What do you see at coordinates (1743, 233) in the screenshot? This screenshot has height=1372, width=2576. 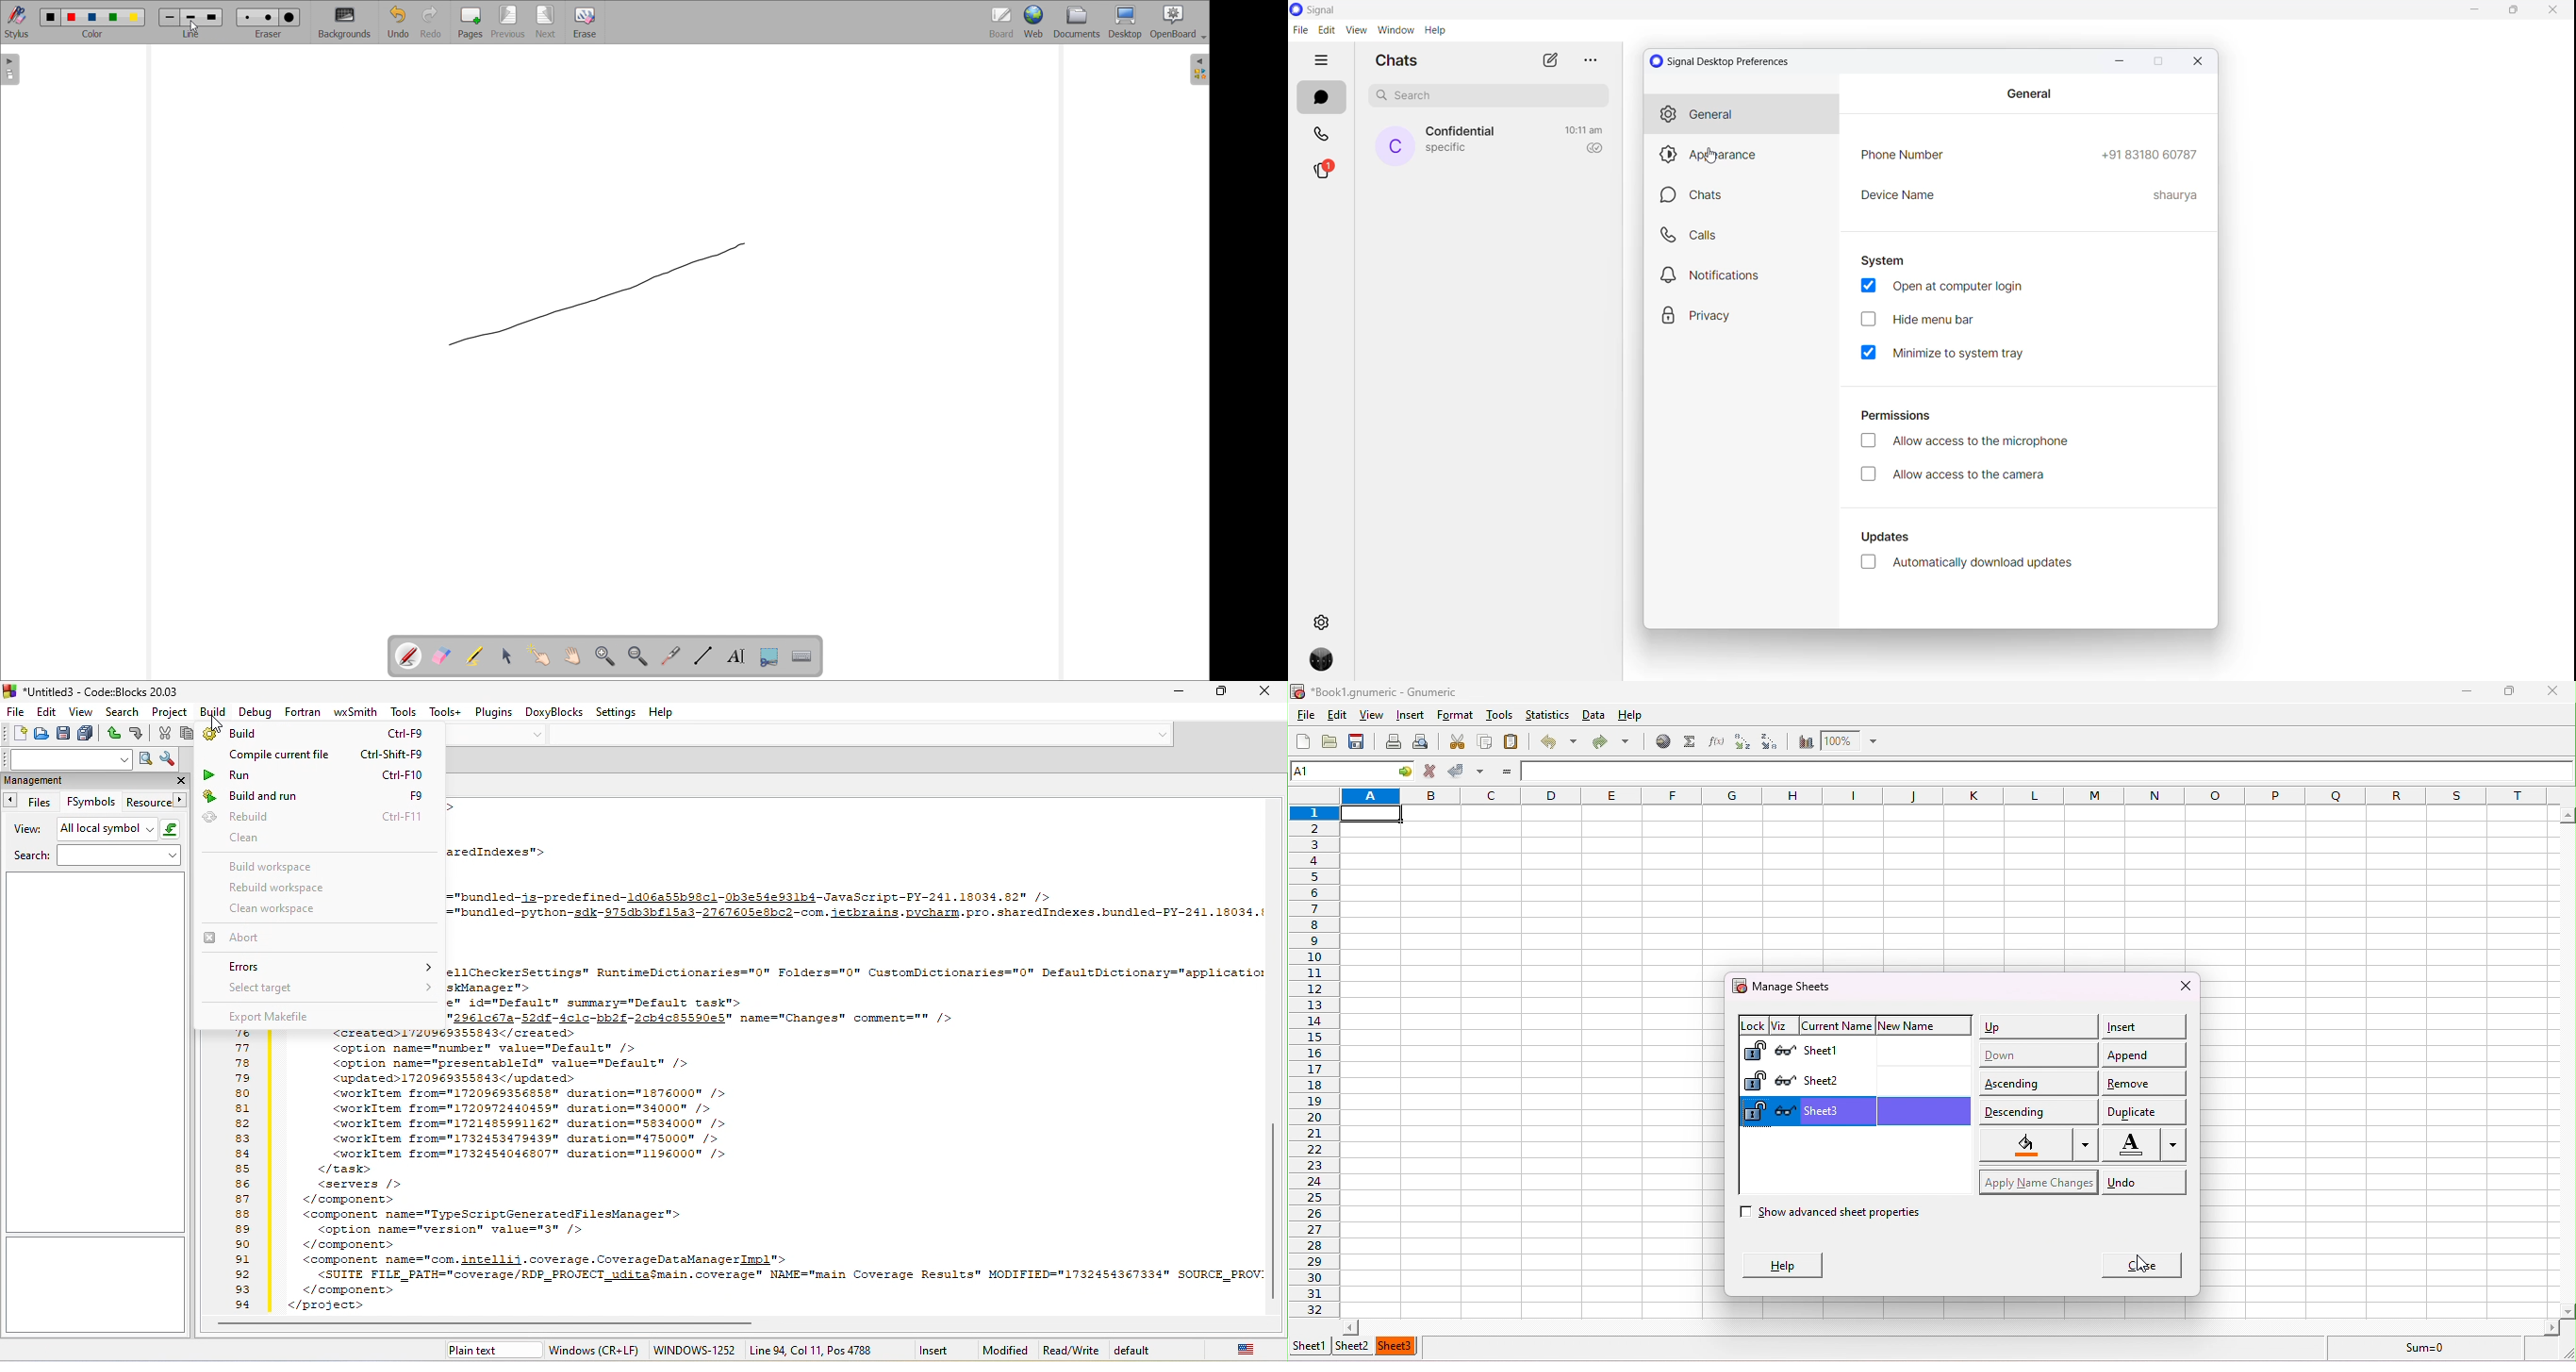 I see `calls` at bounding box center [1743, 233].